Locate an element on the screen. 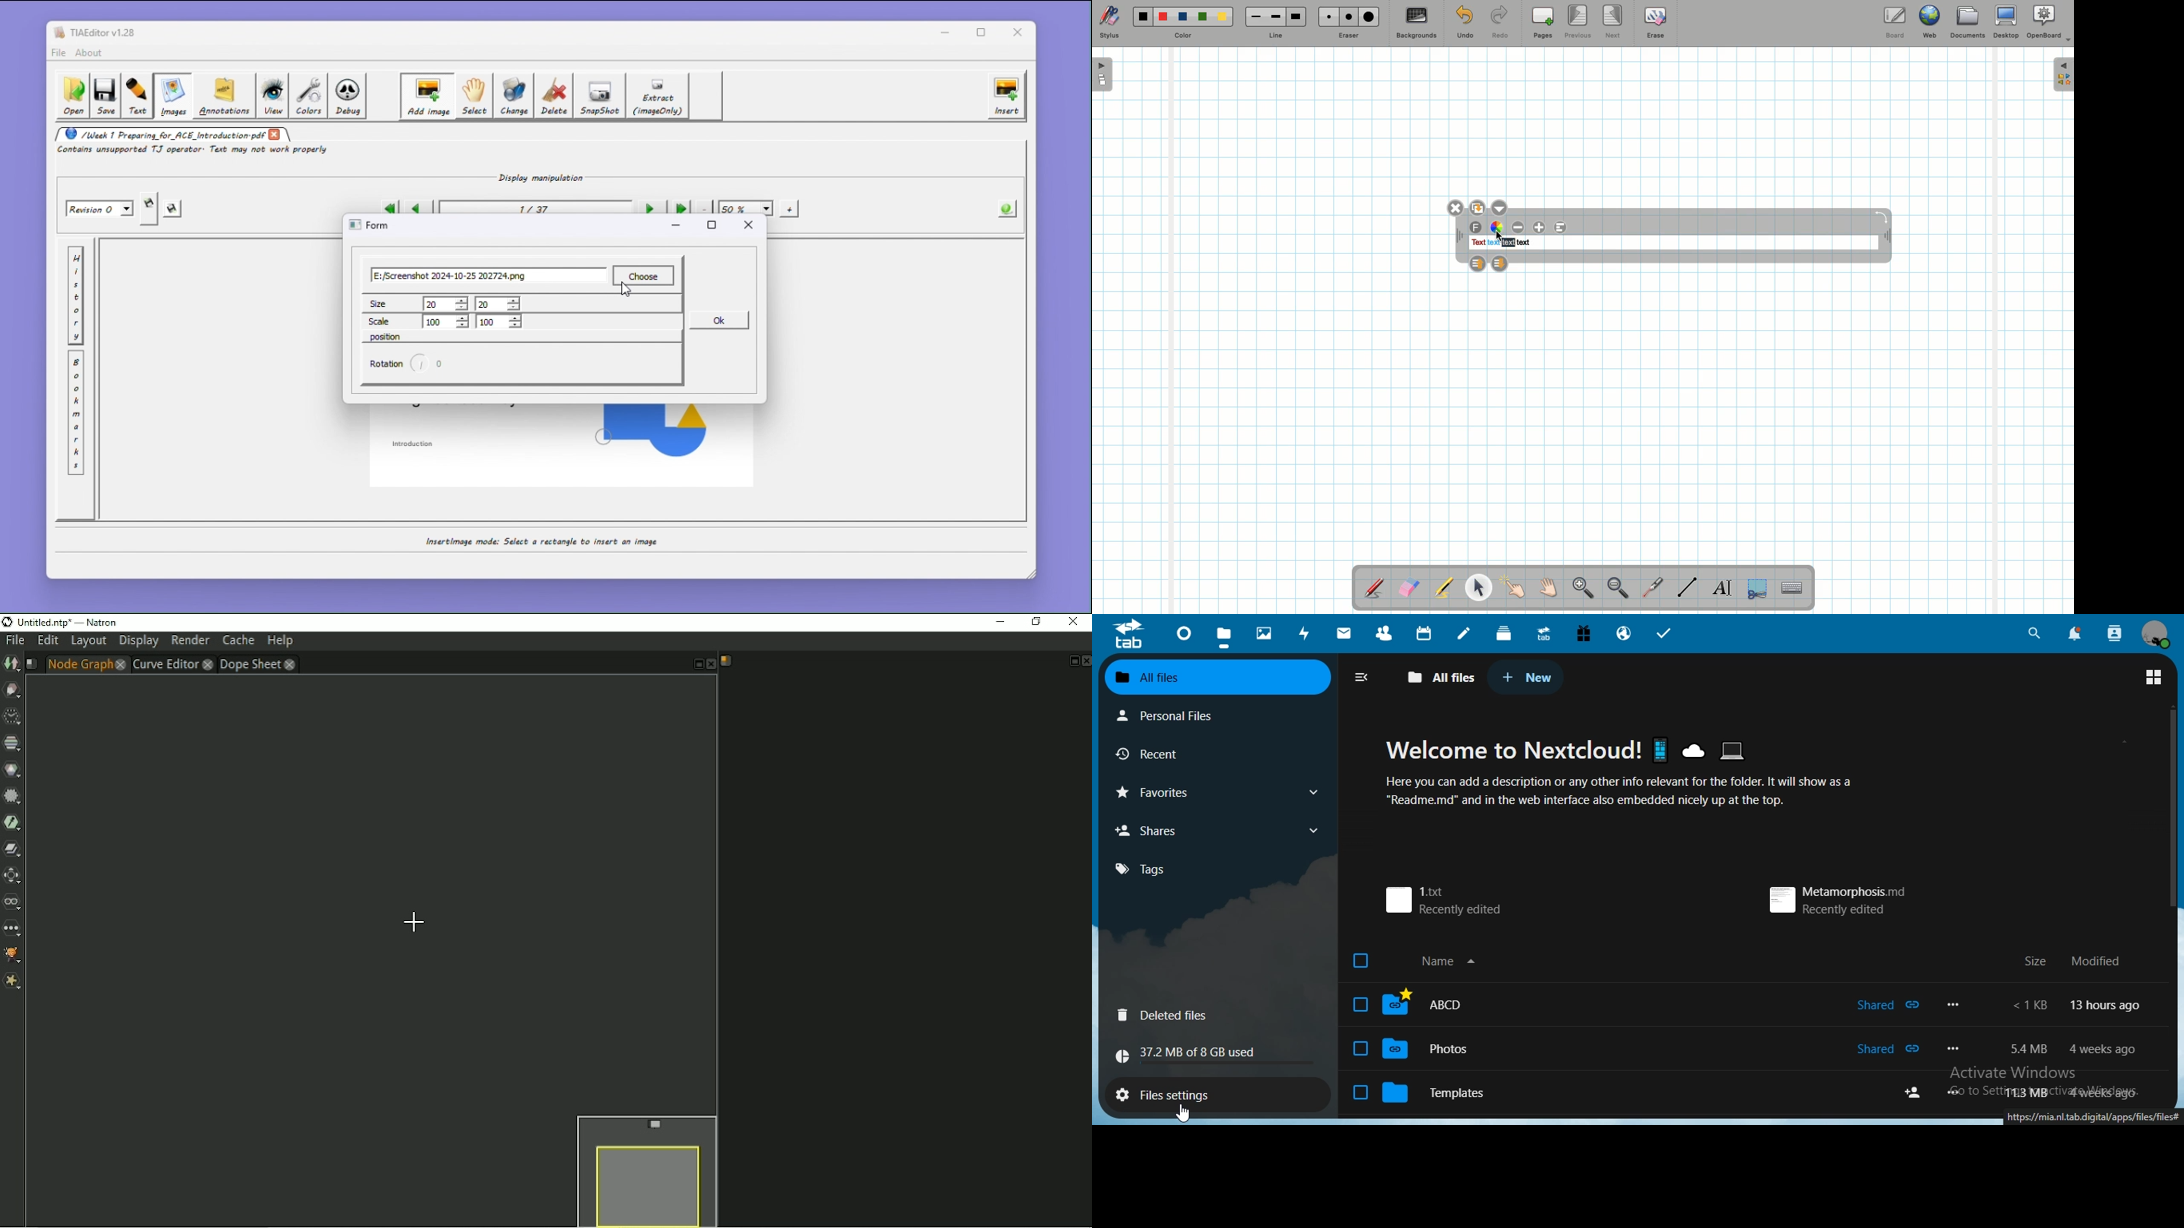 Image resolution: width=2184 pixels, height=1232 pixels. rotation circle is located at coordinates (418, 364).